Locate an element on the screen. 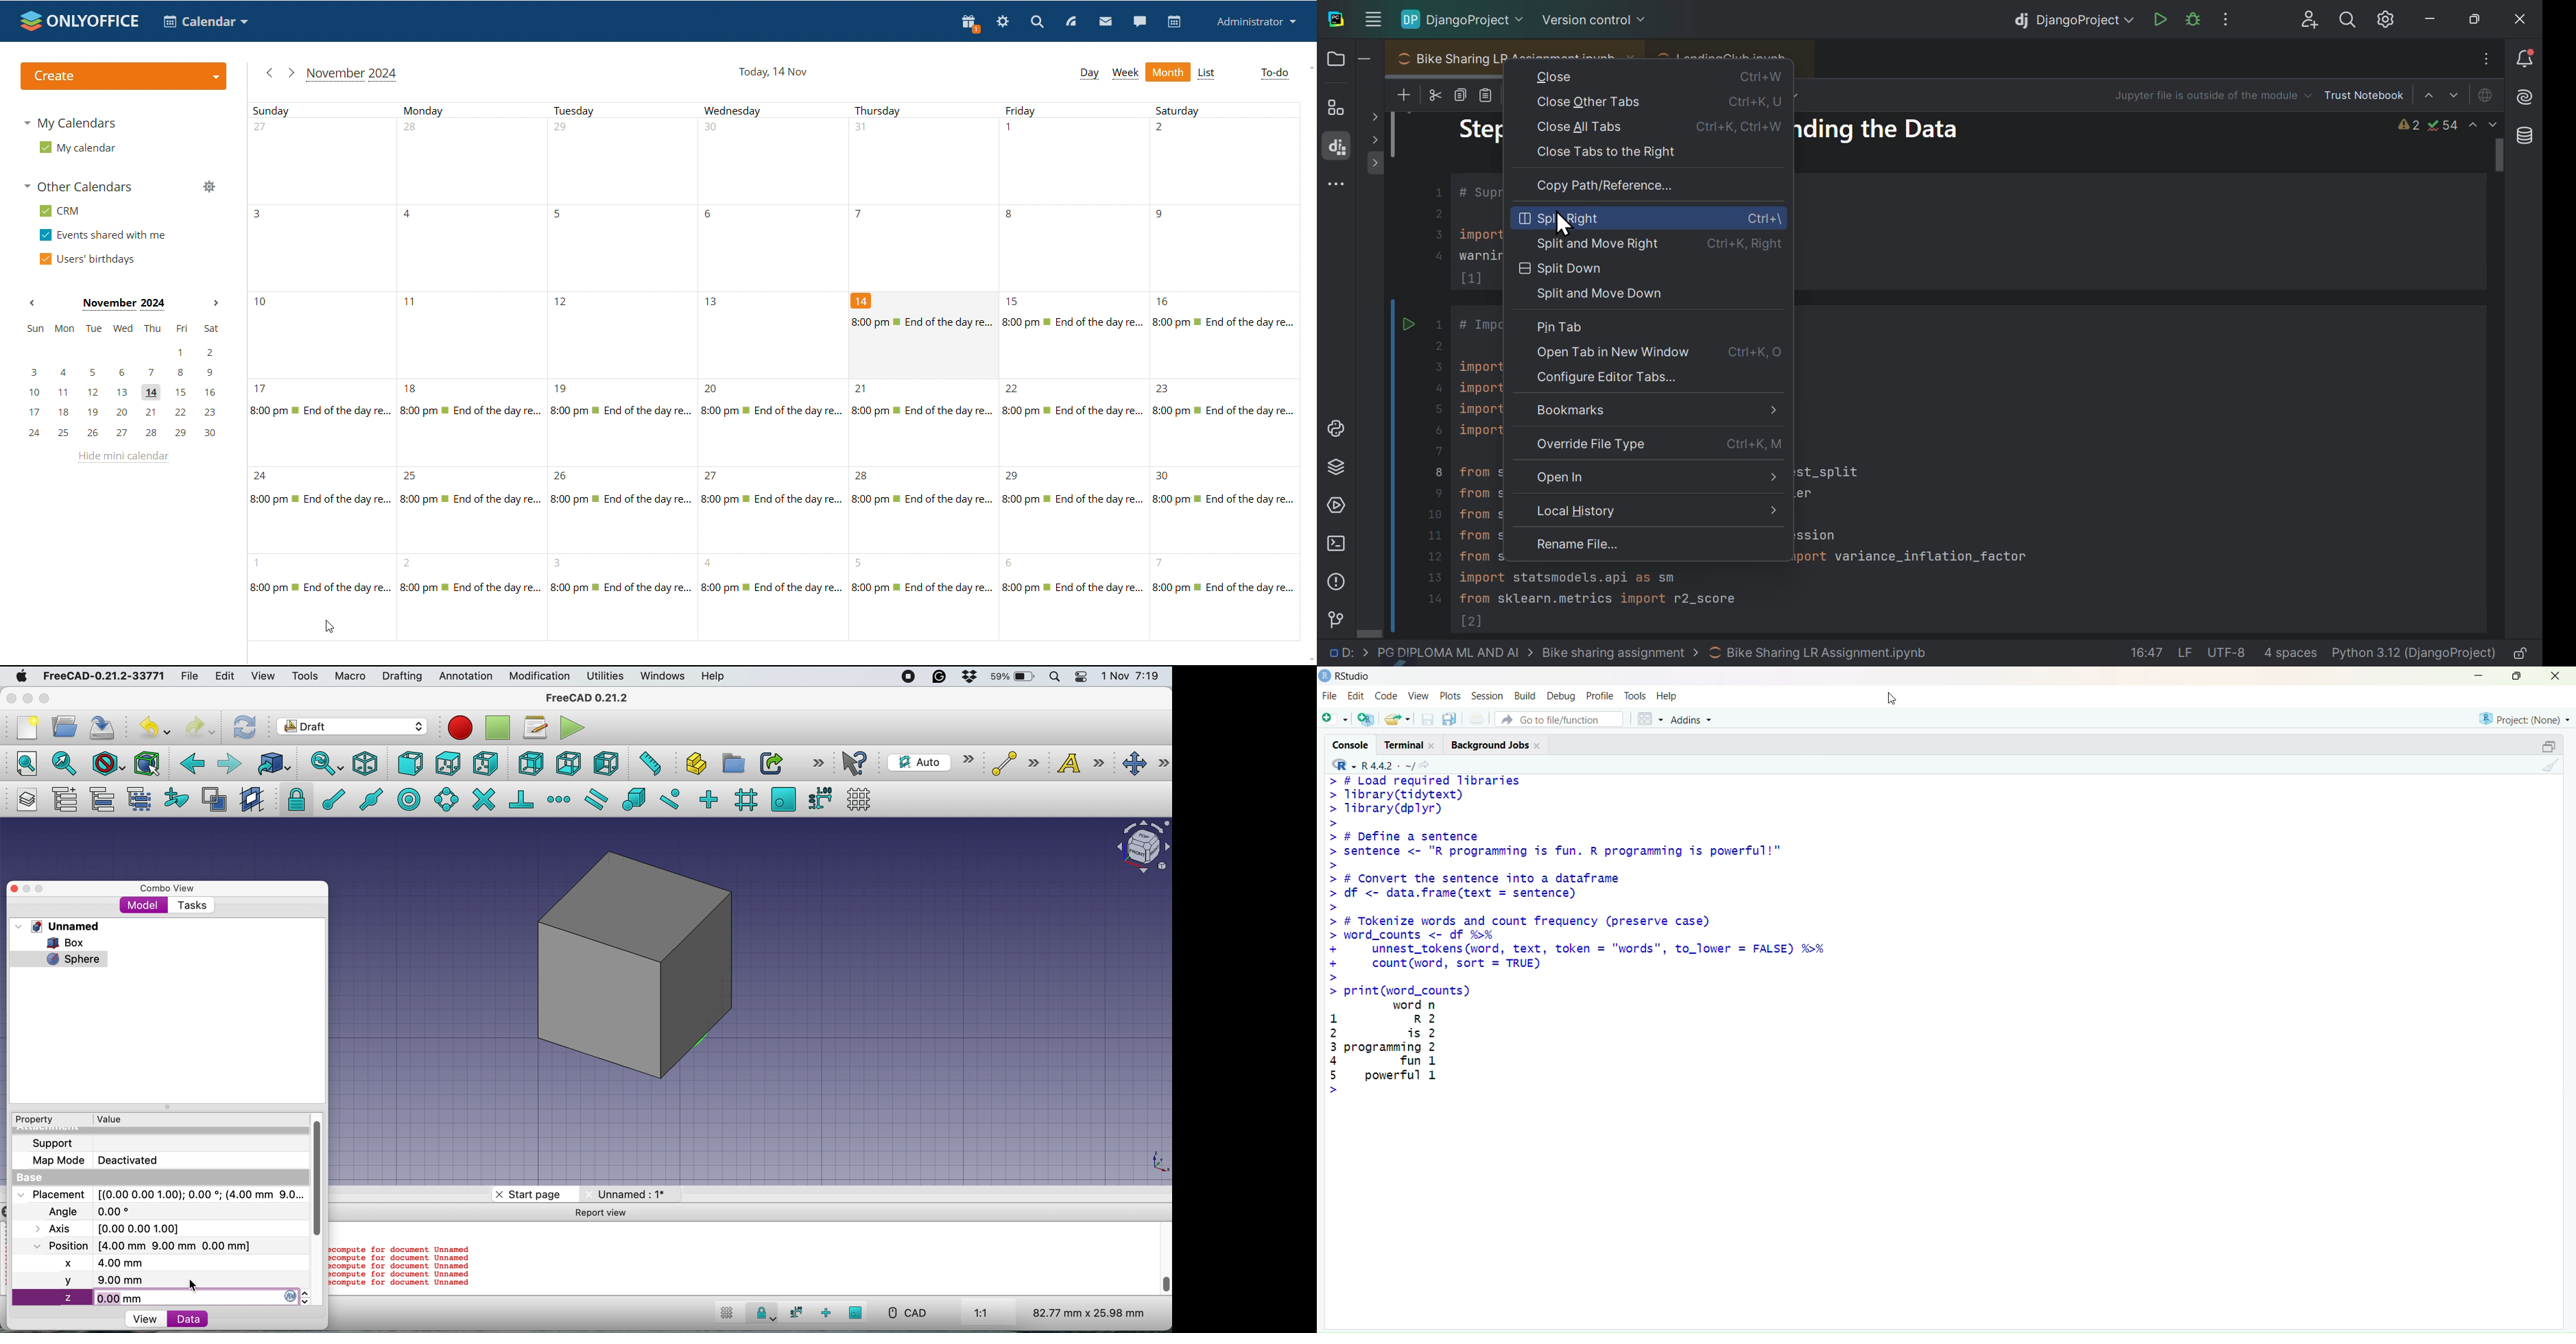 This screenshot has height=1344, width=2576. project(None) is located at coordinates (2522, 718).